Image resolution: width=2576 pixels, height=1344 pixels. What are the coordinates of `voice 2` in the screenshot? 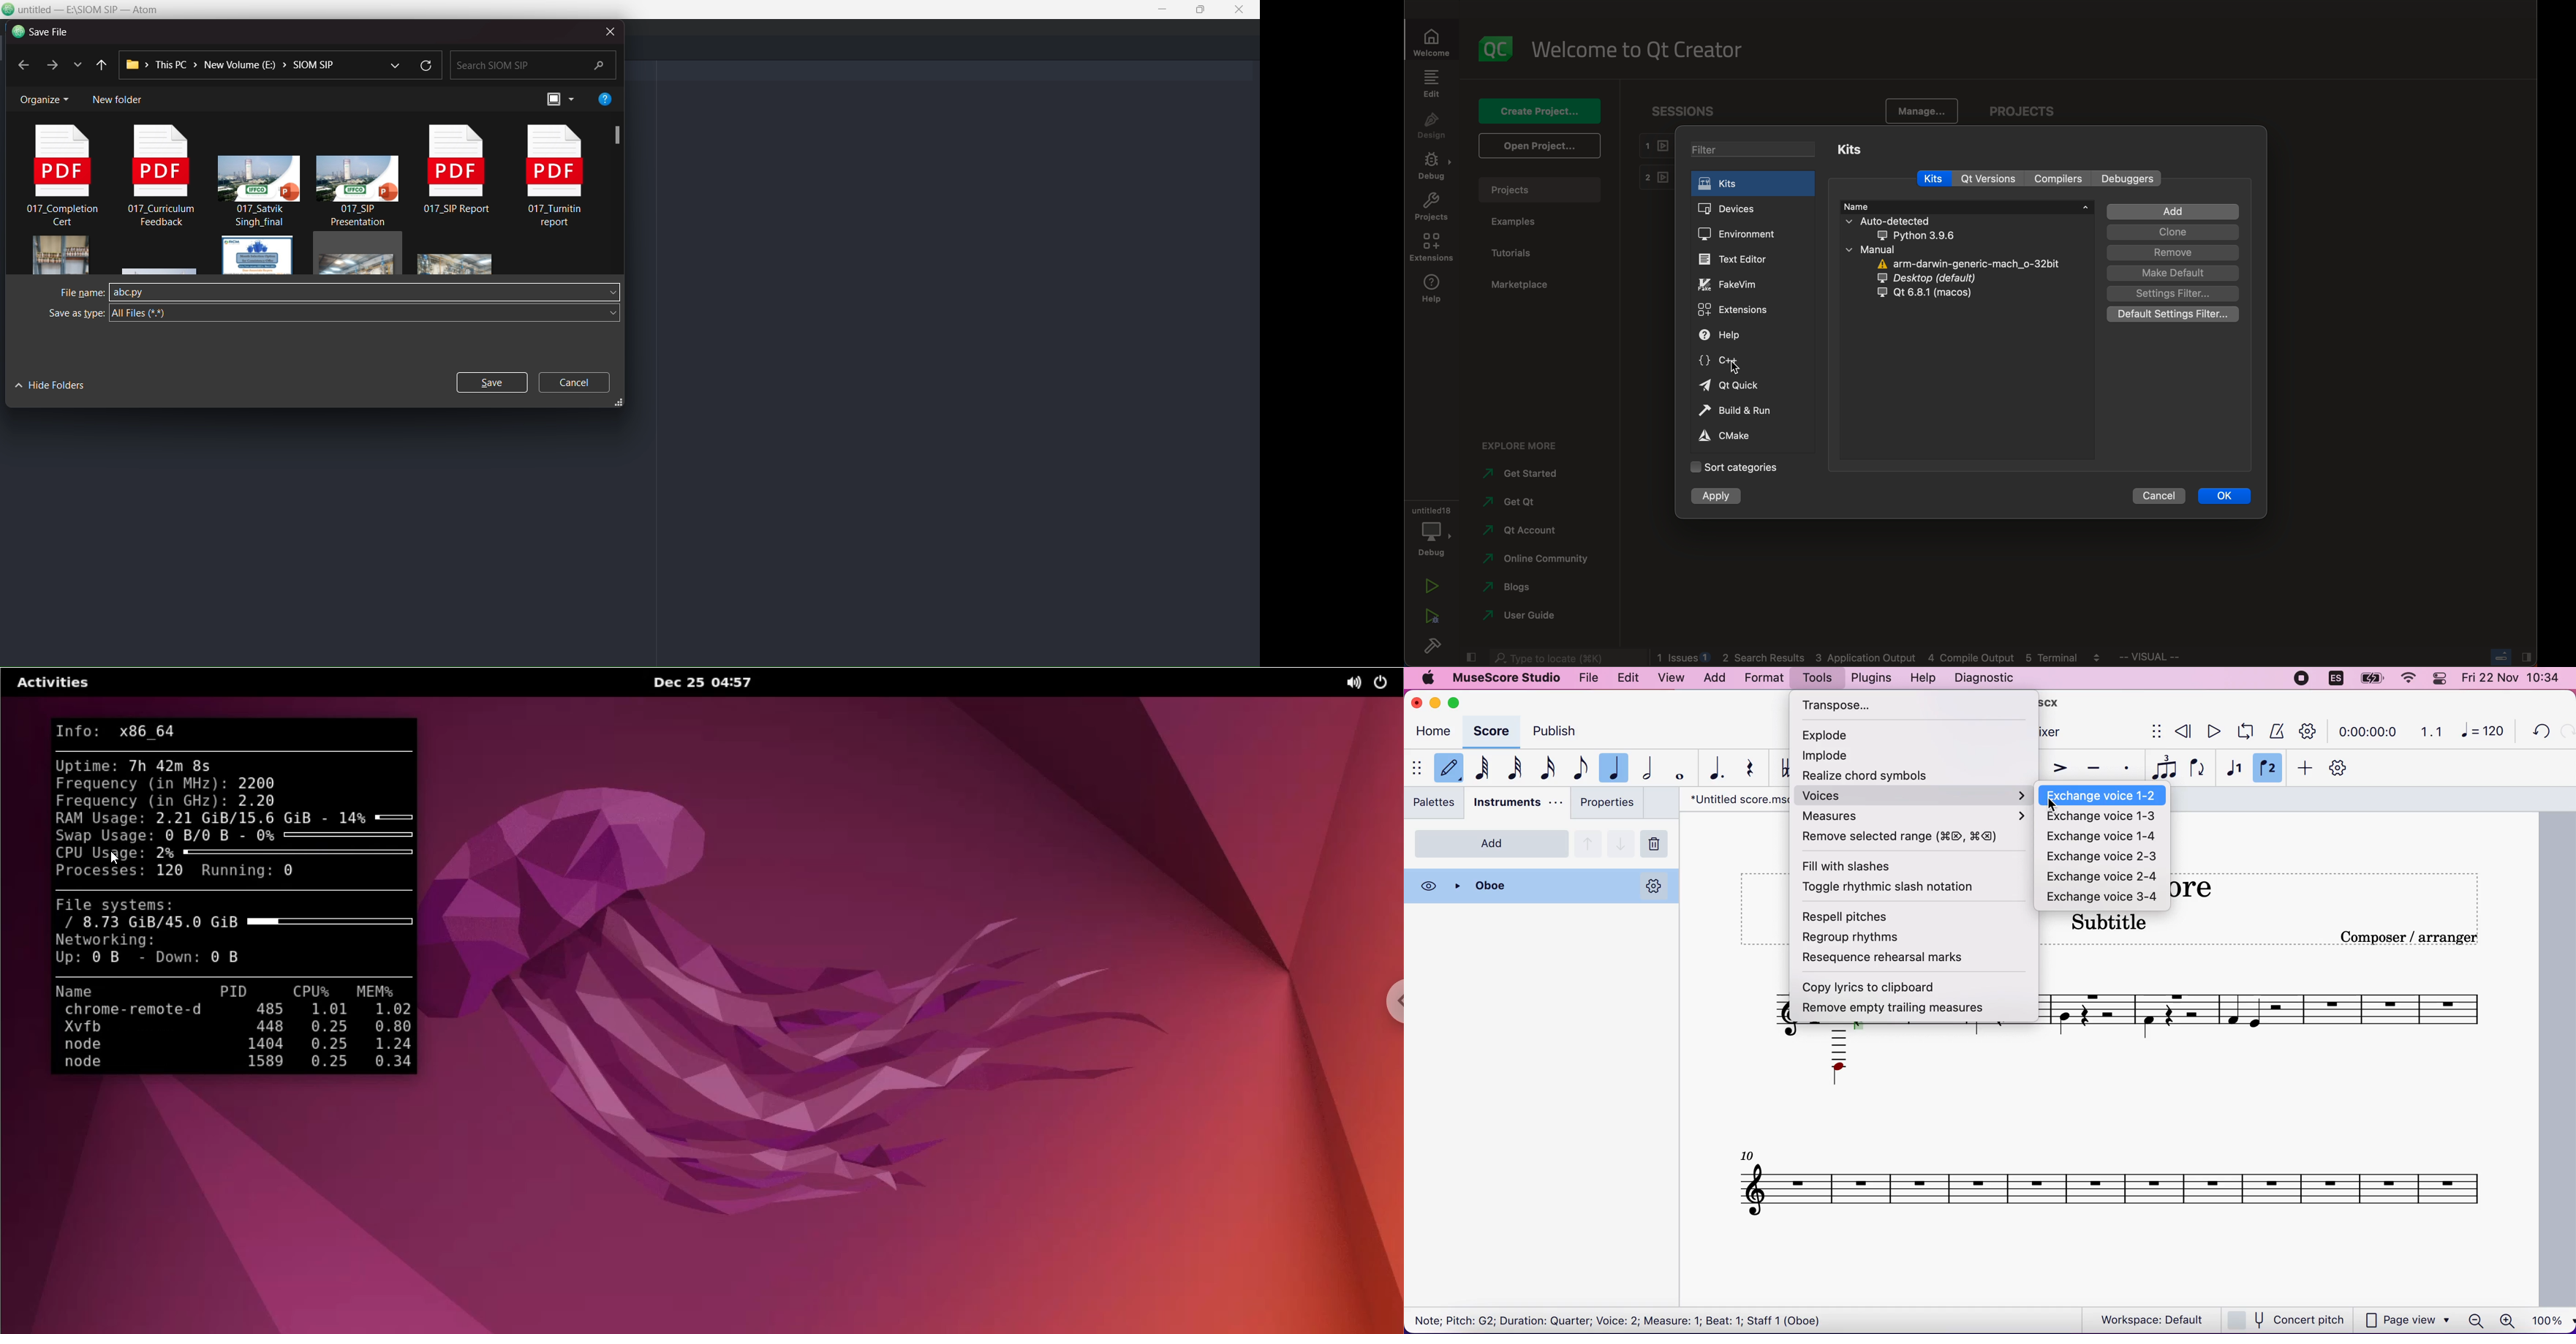 It's located at (2271, 768).